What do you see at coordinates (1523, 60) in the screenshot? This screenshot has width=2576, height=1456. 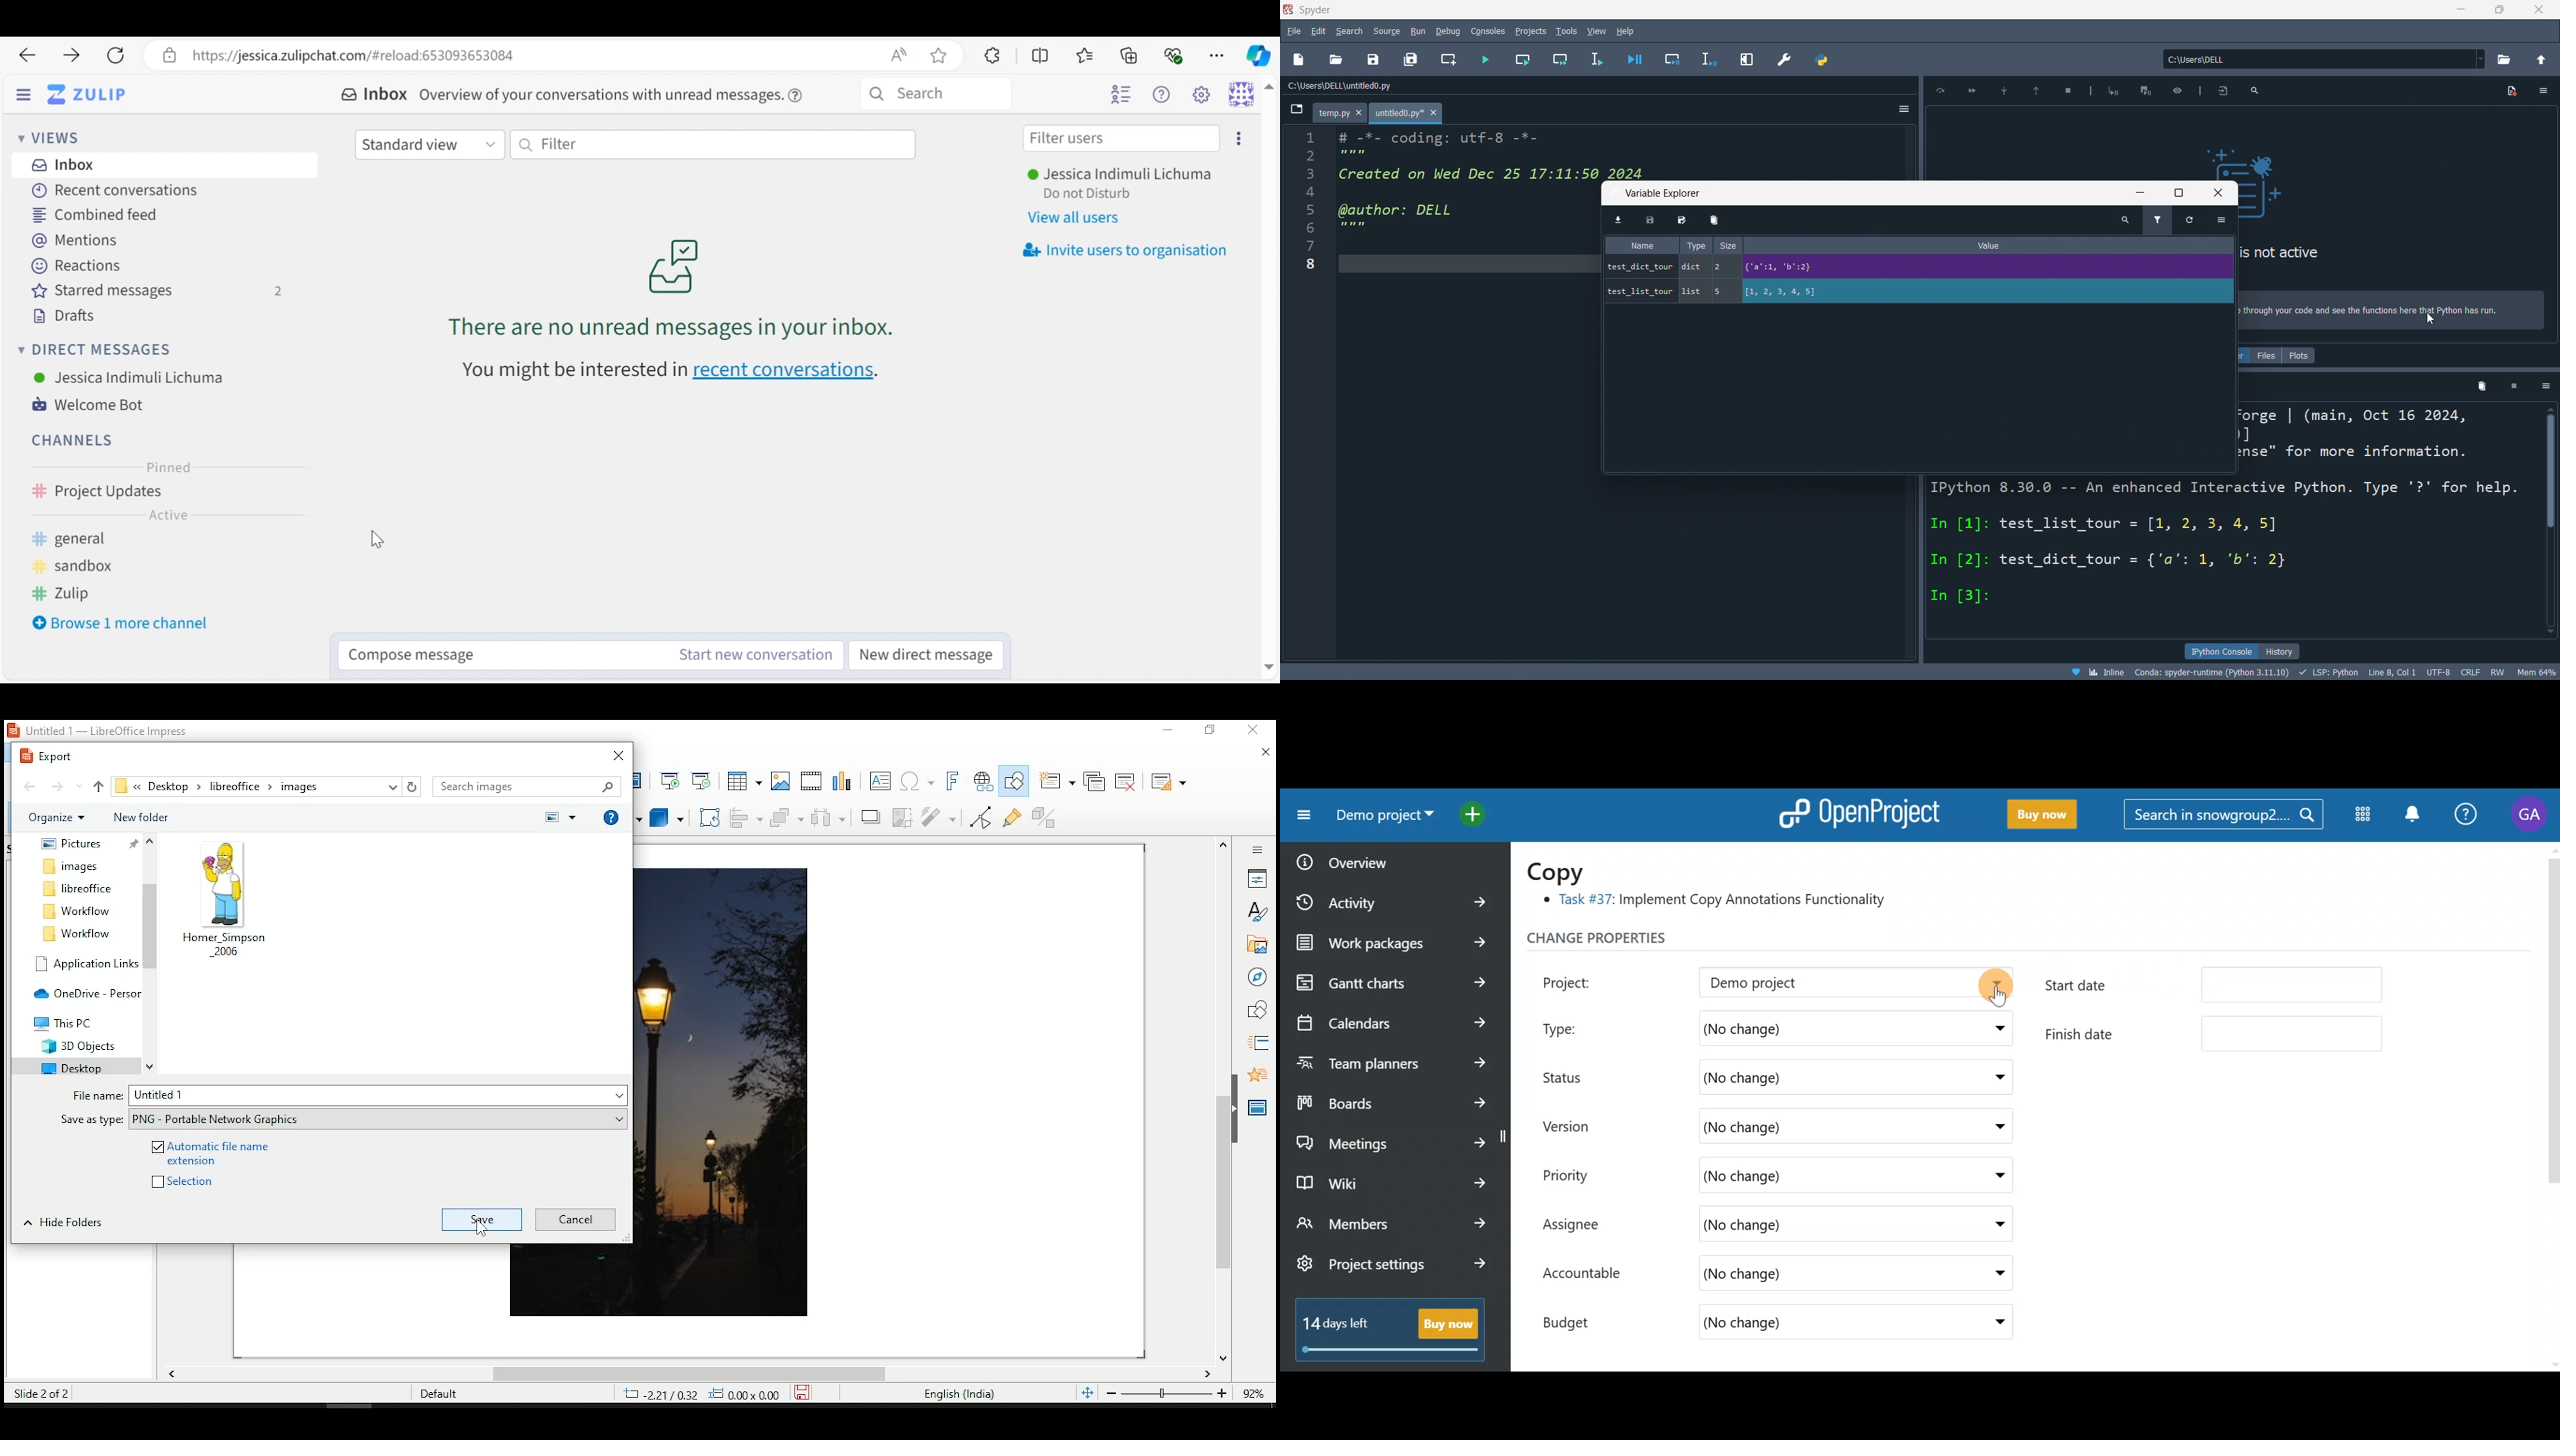 I see `run cell` at bounding box center [1523, 60].